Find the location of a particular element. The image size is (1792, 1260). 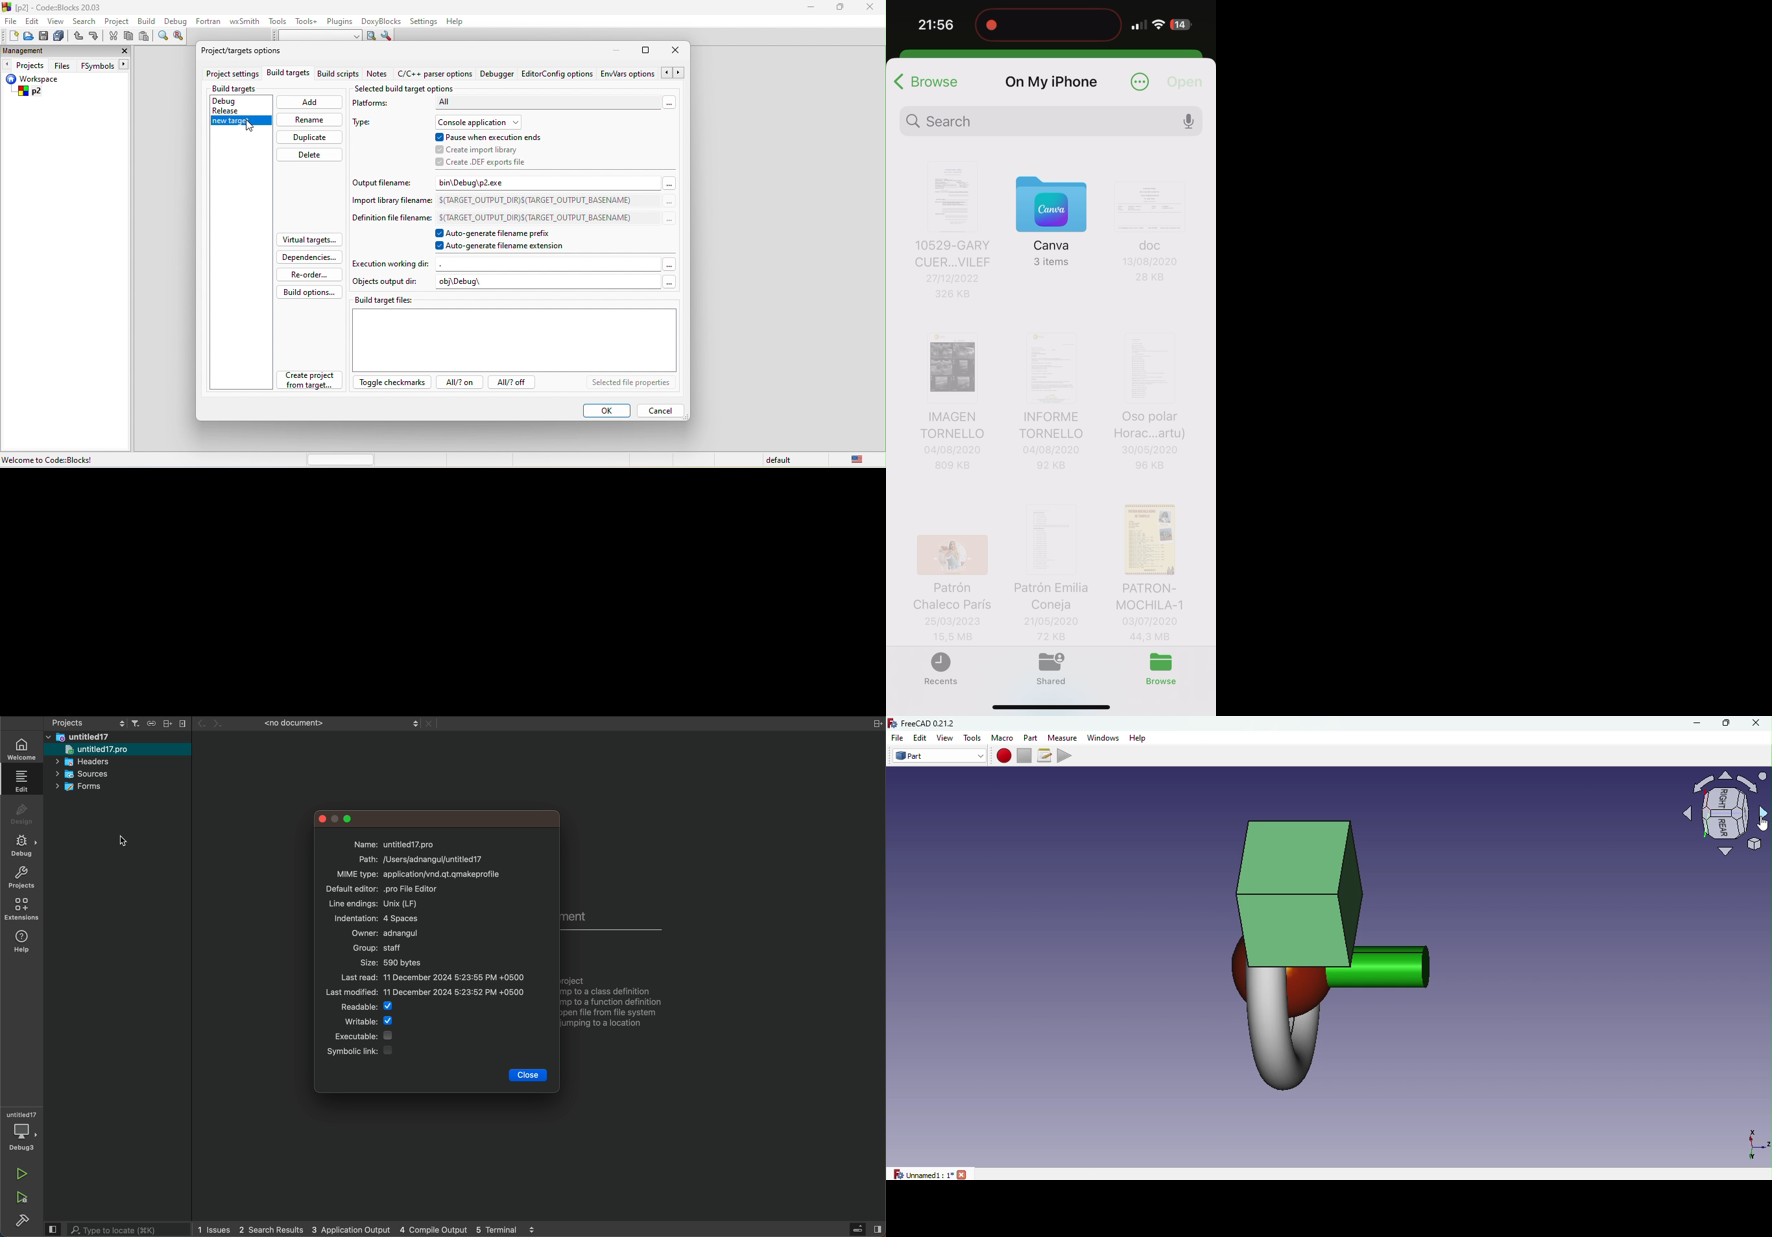

arrows is located at coordinates (214, 724).